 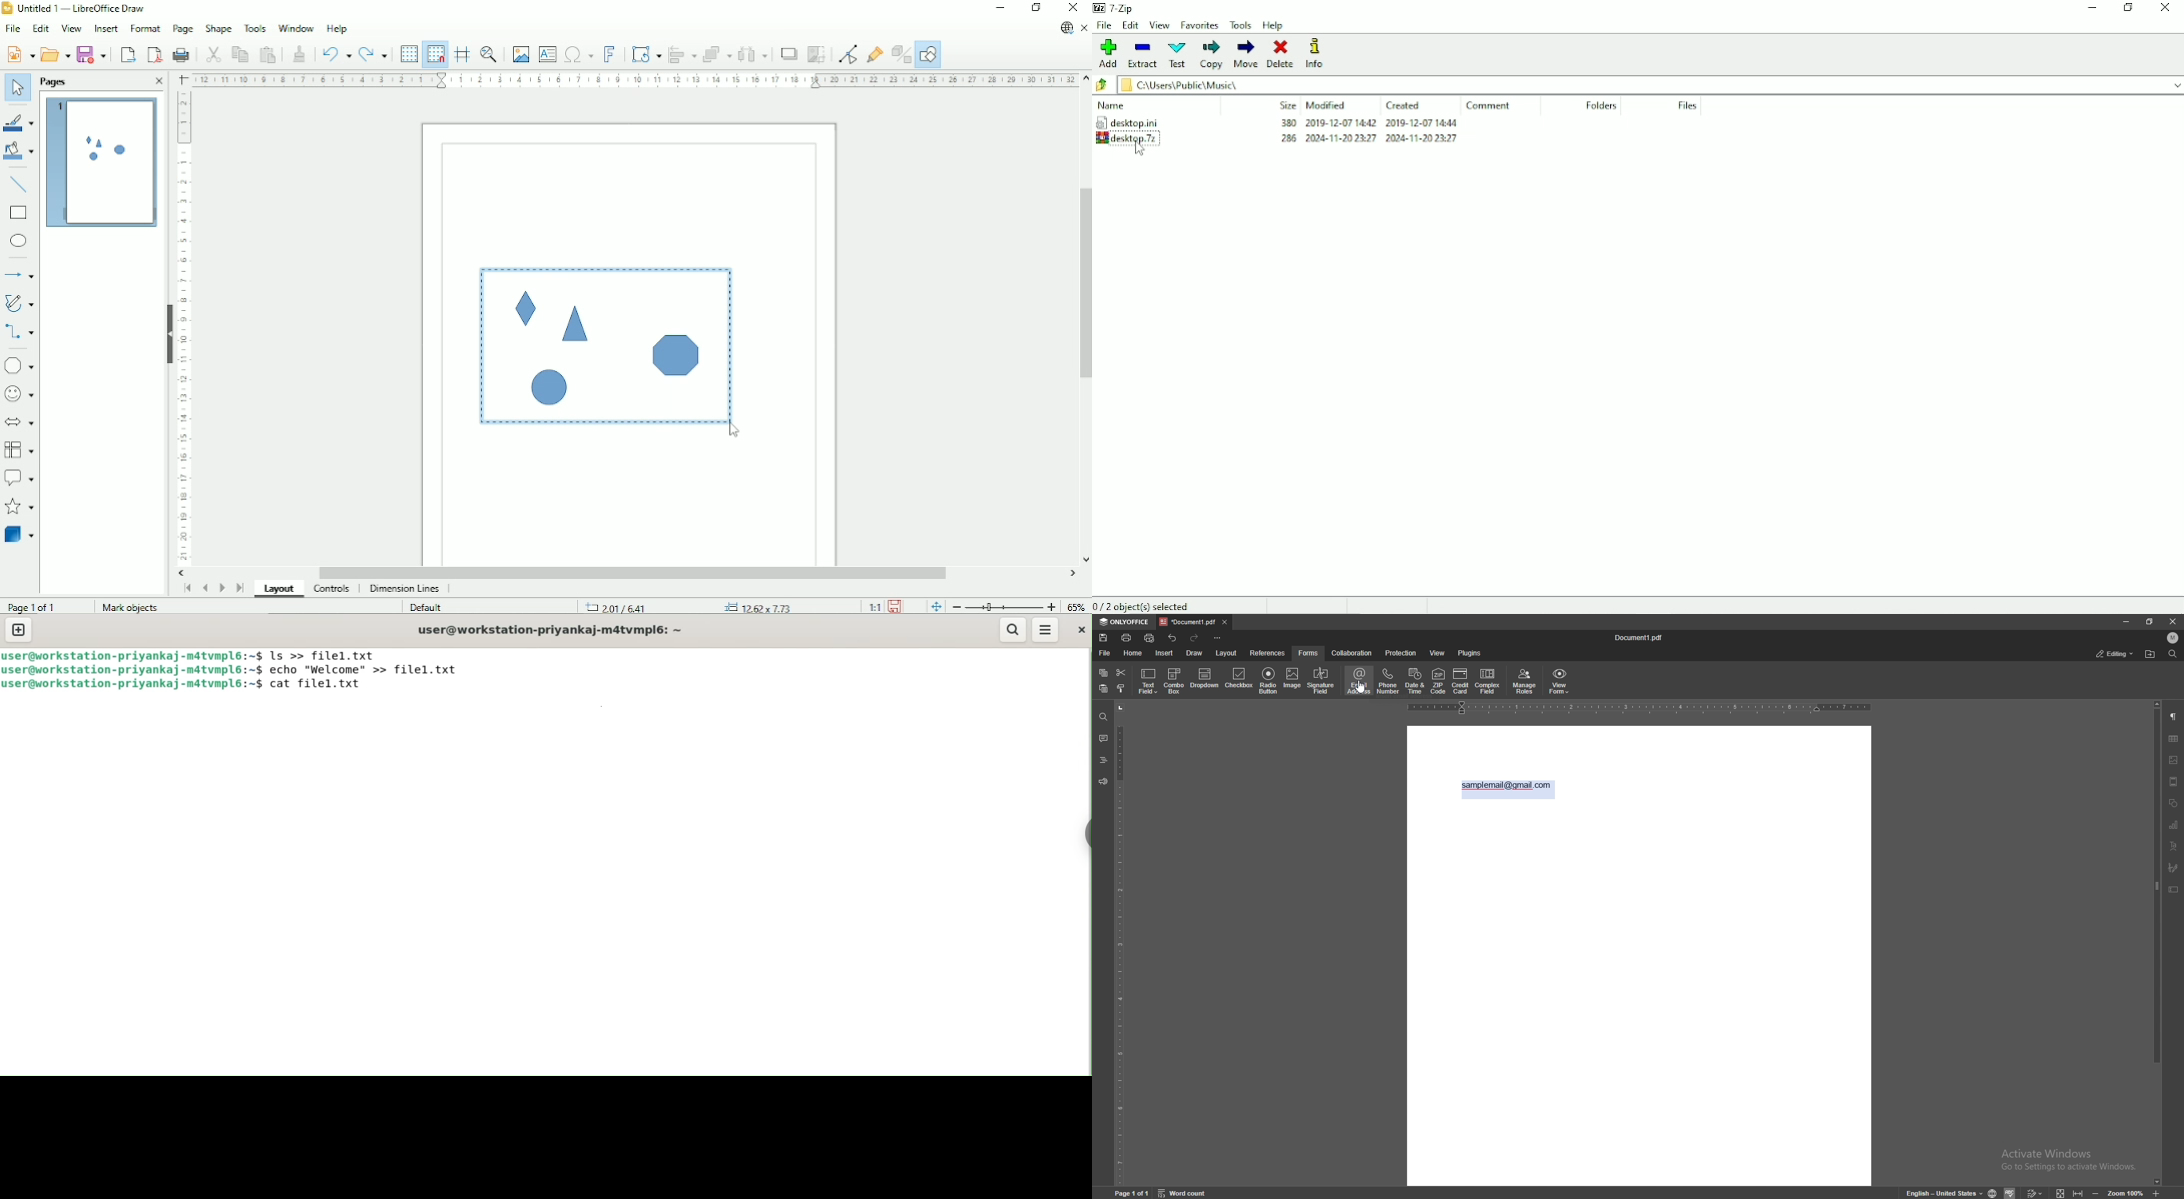 I want to click on Scroll to next page, so click(x=222, y=586).